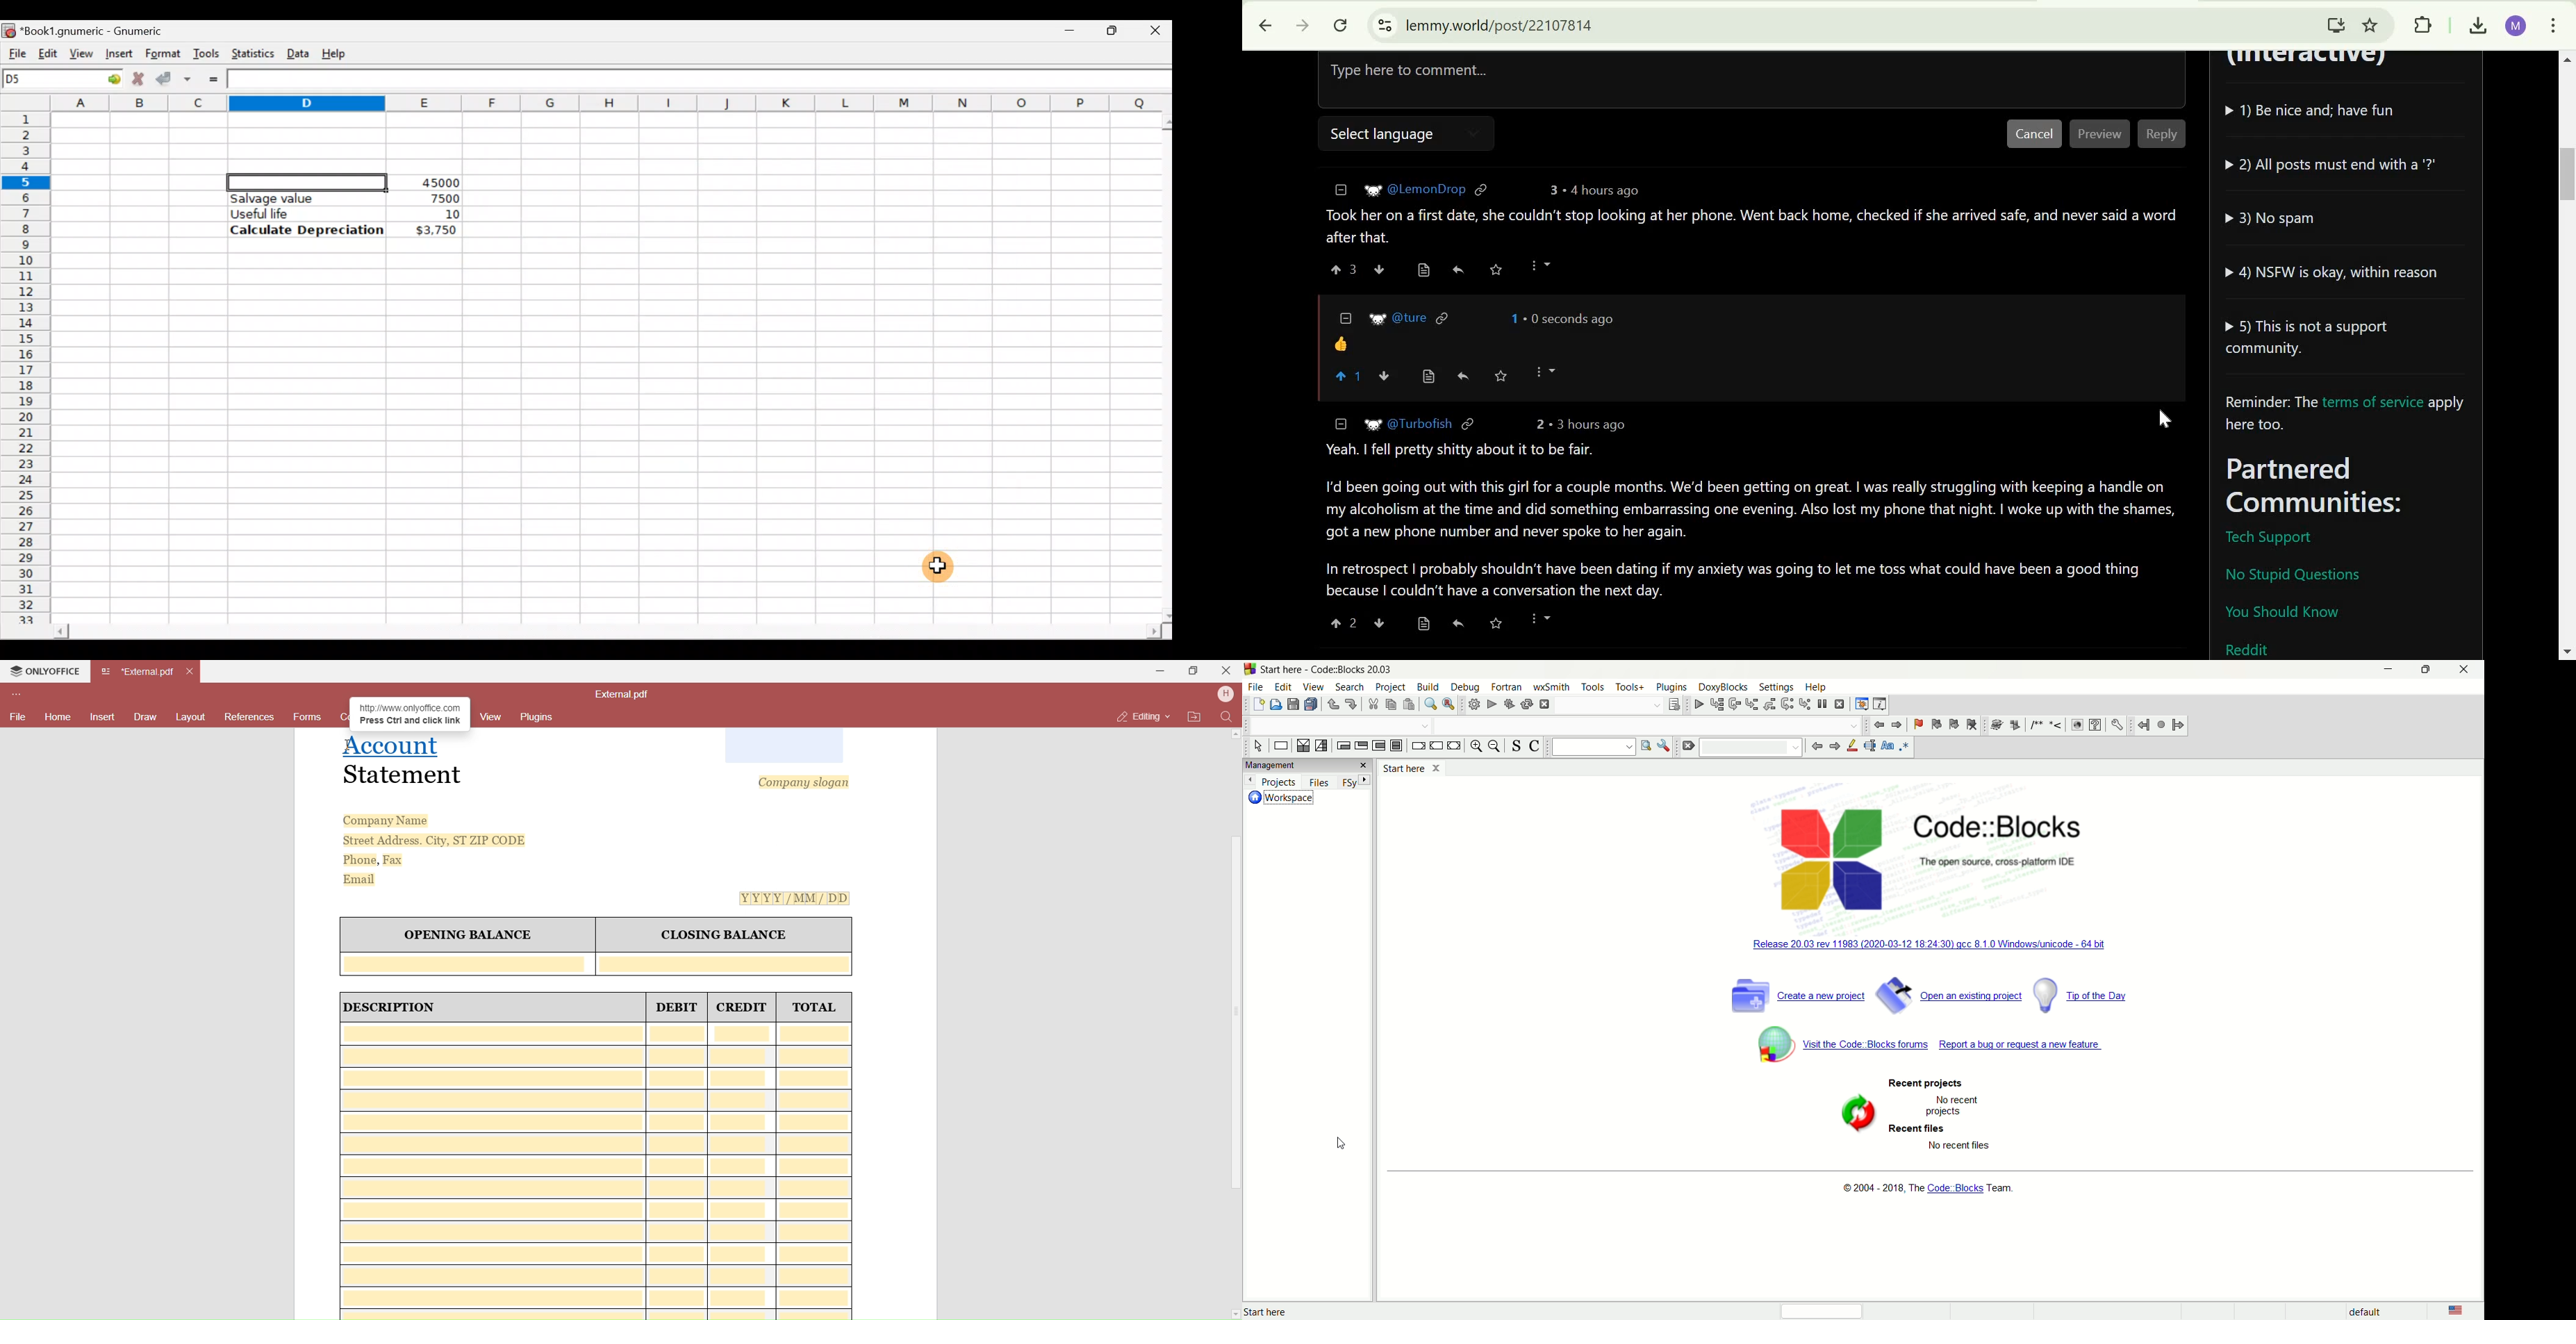 The image size is (2576, 1344). What do you see at coordinates (679, 1007) in the screenshot?
I see `DEBIT` at bounding box center [679, 1007].